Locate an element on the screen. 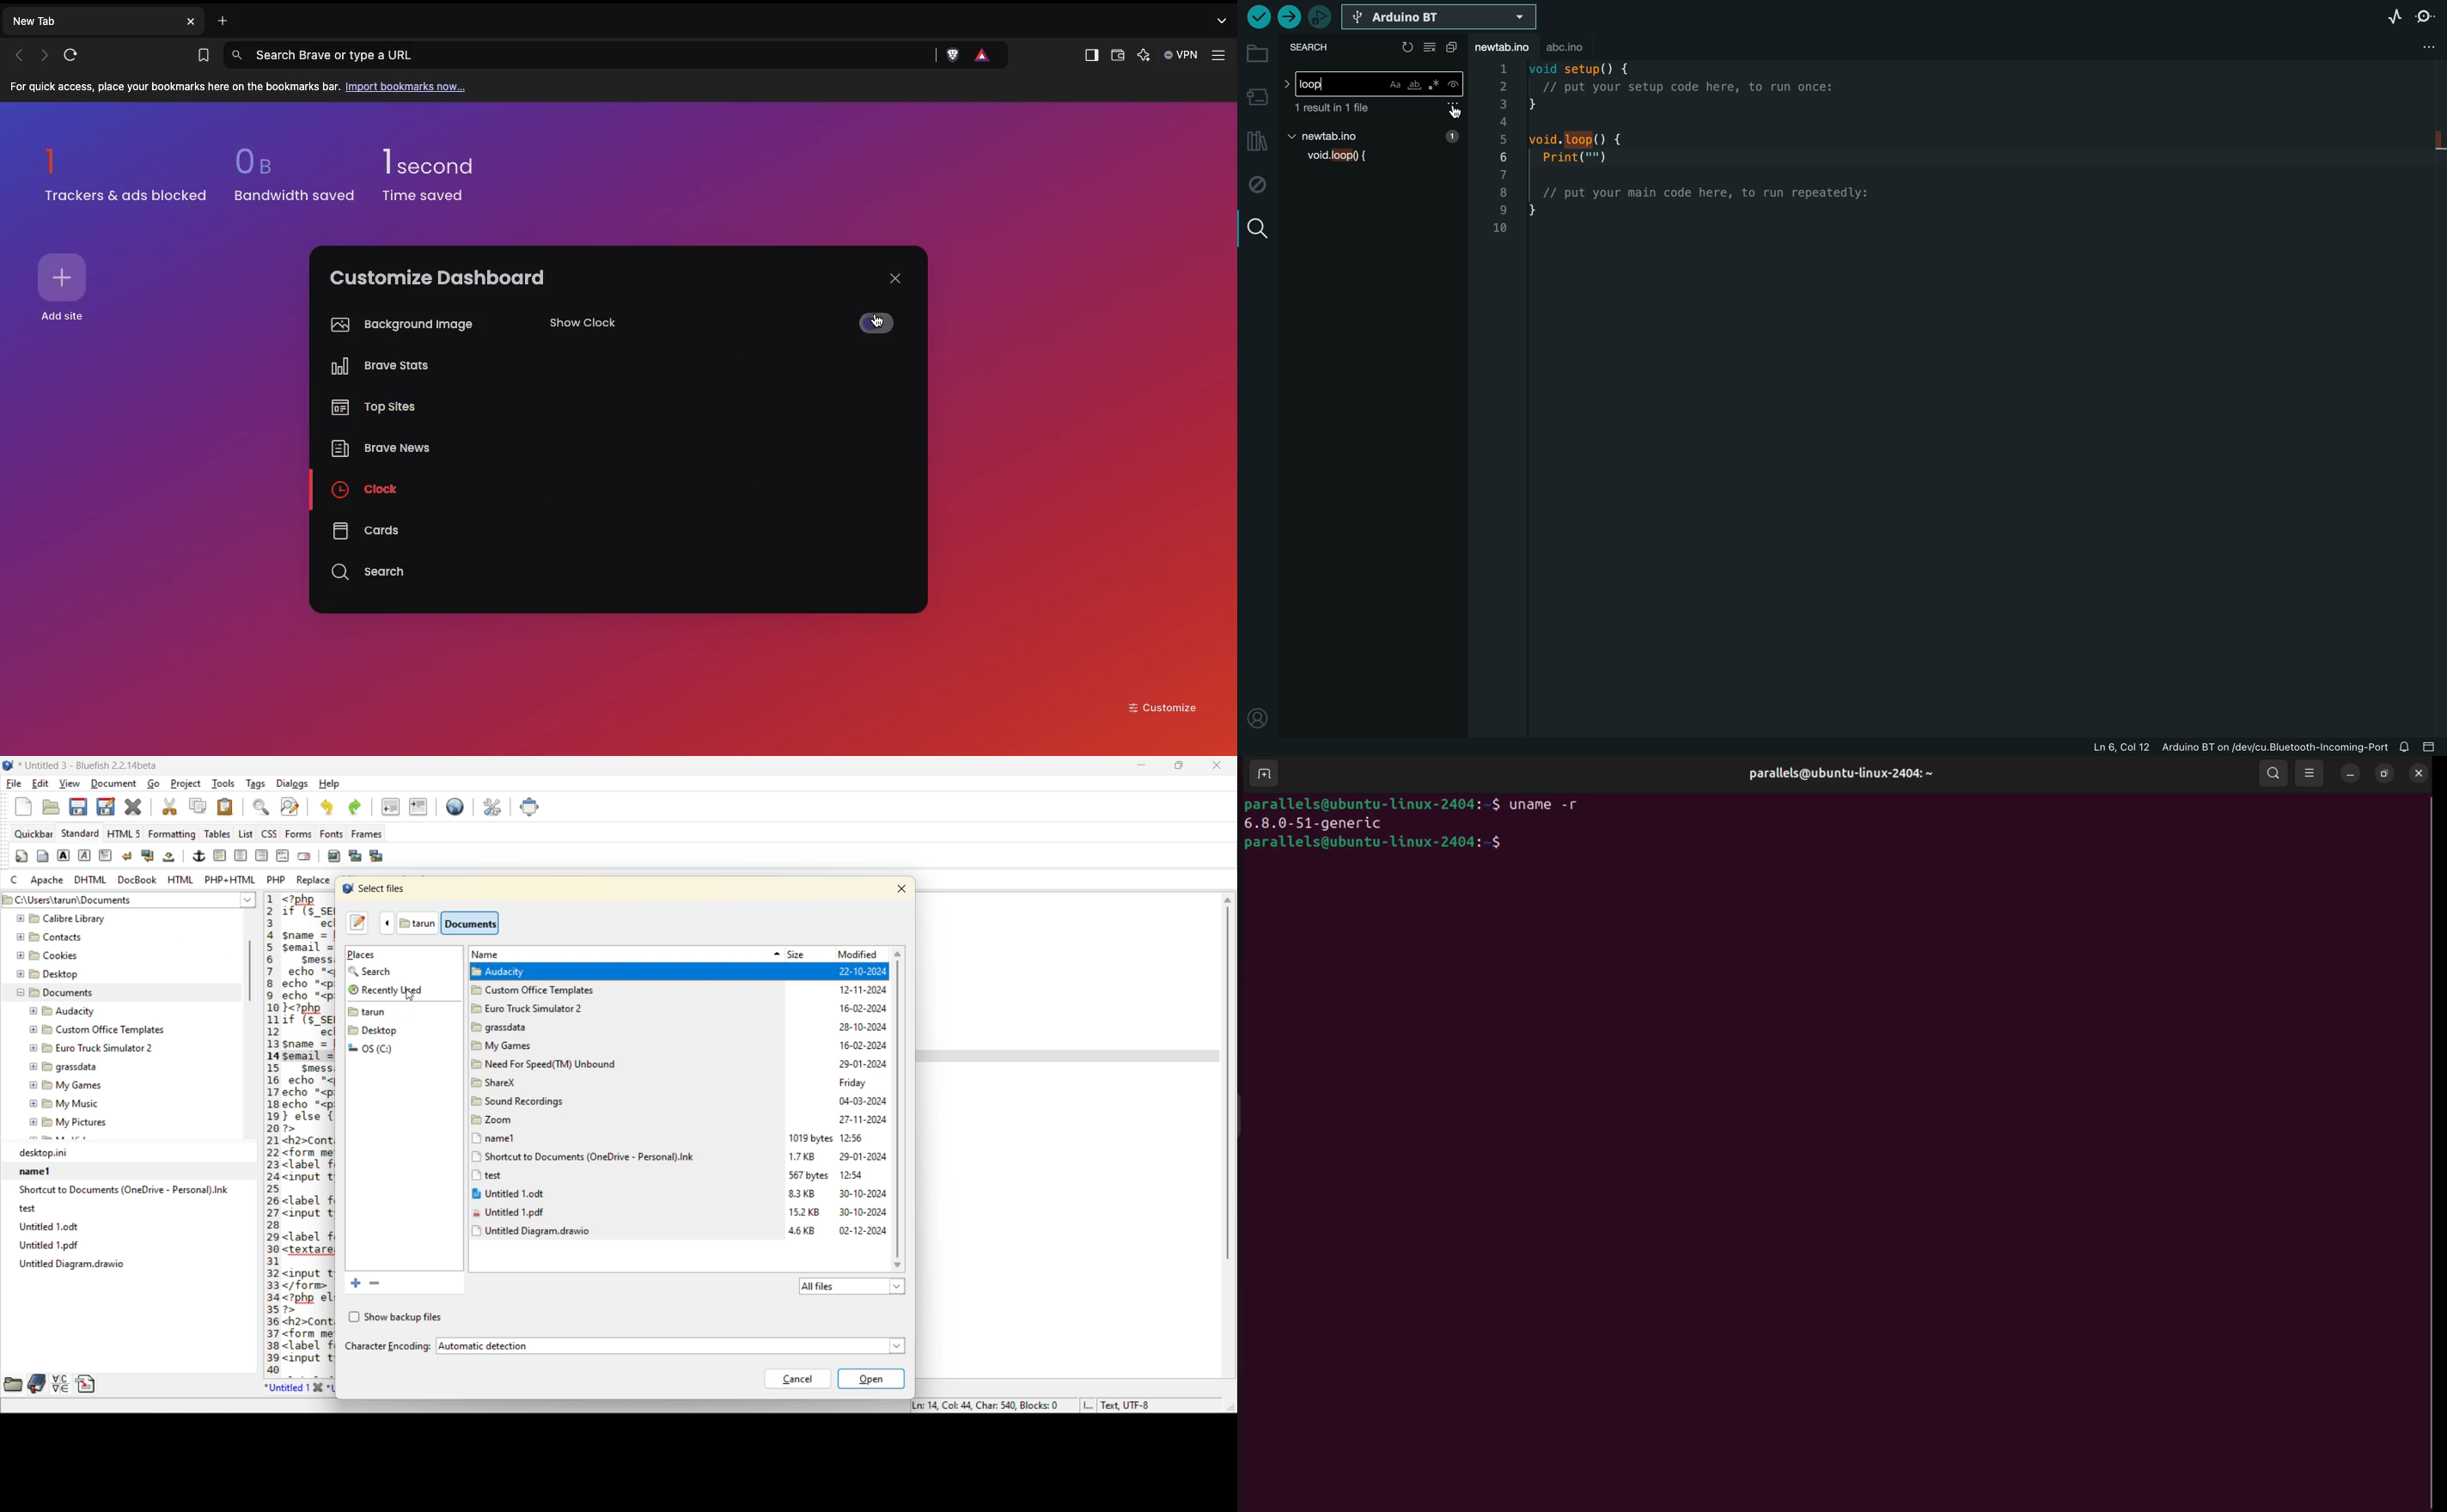 The image size is (2464, 1512). redo is located at coordinates (358, 807).